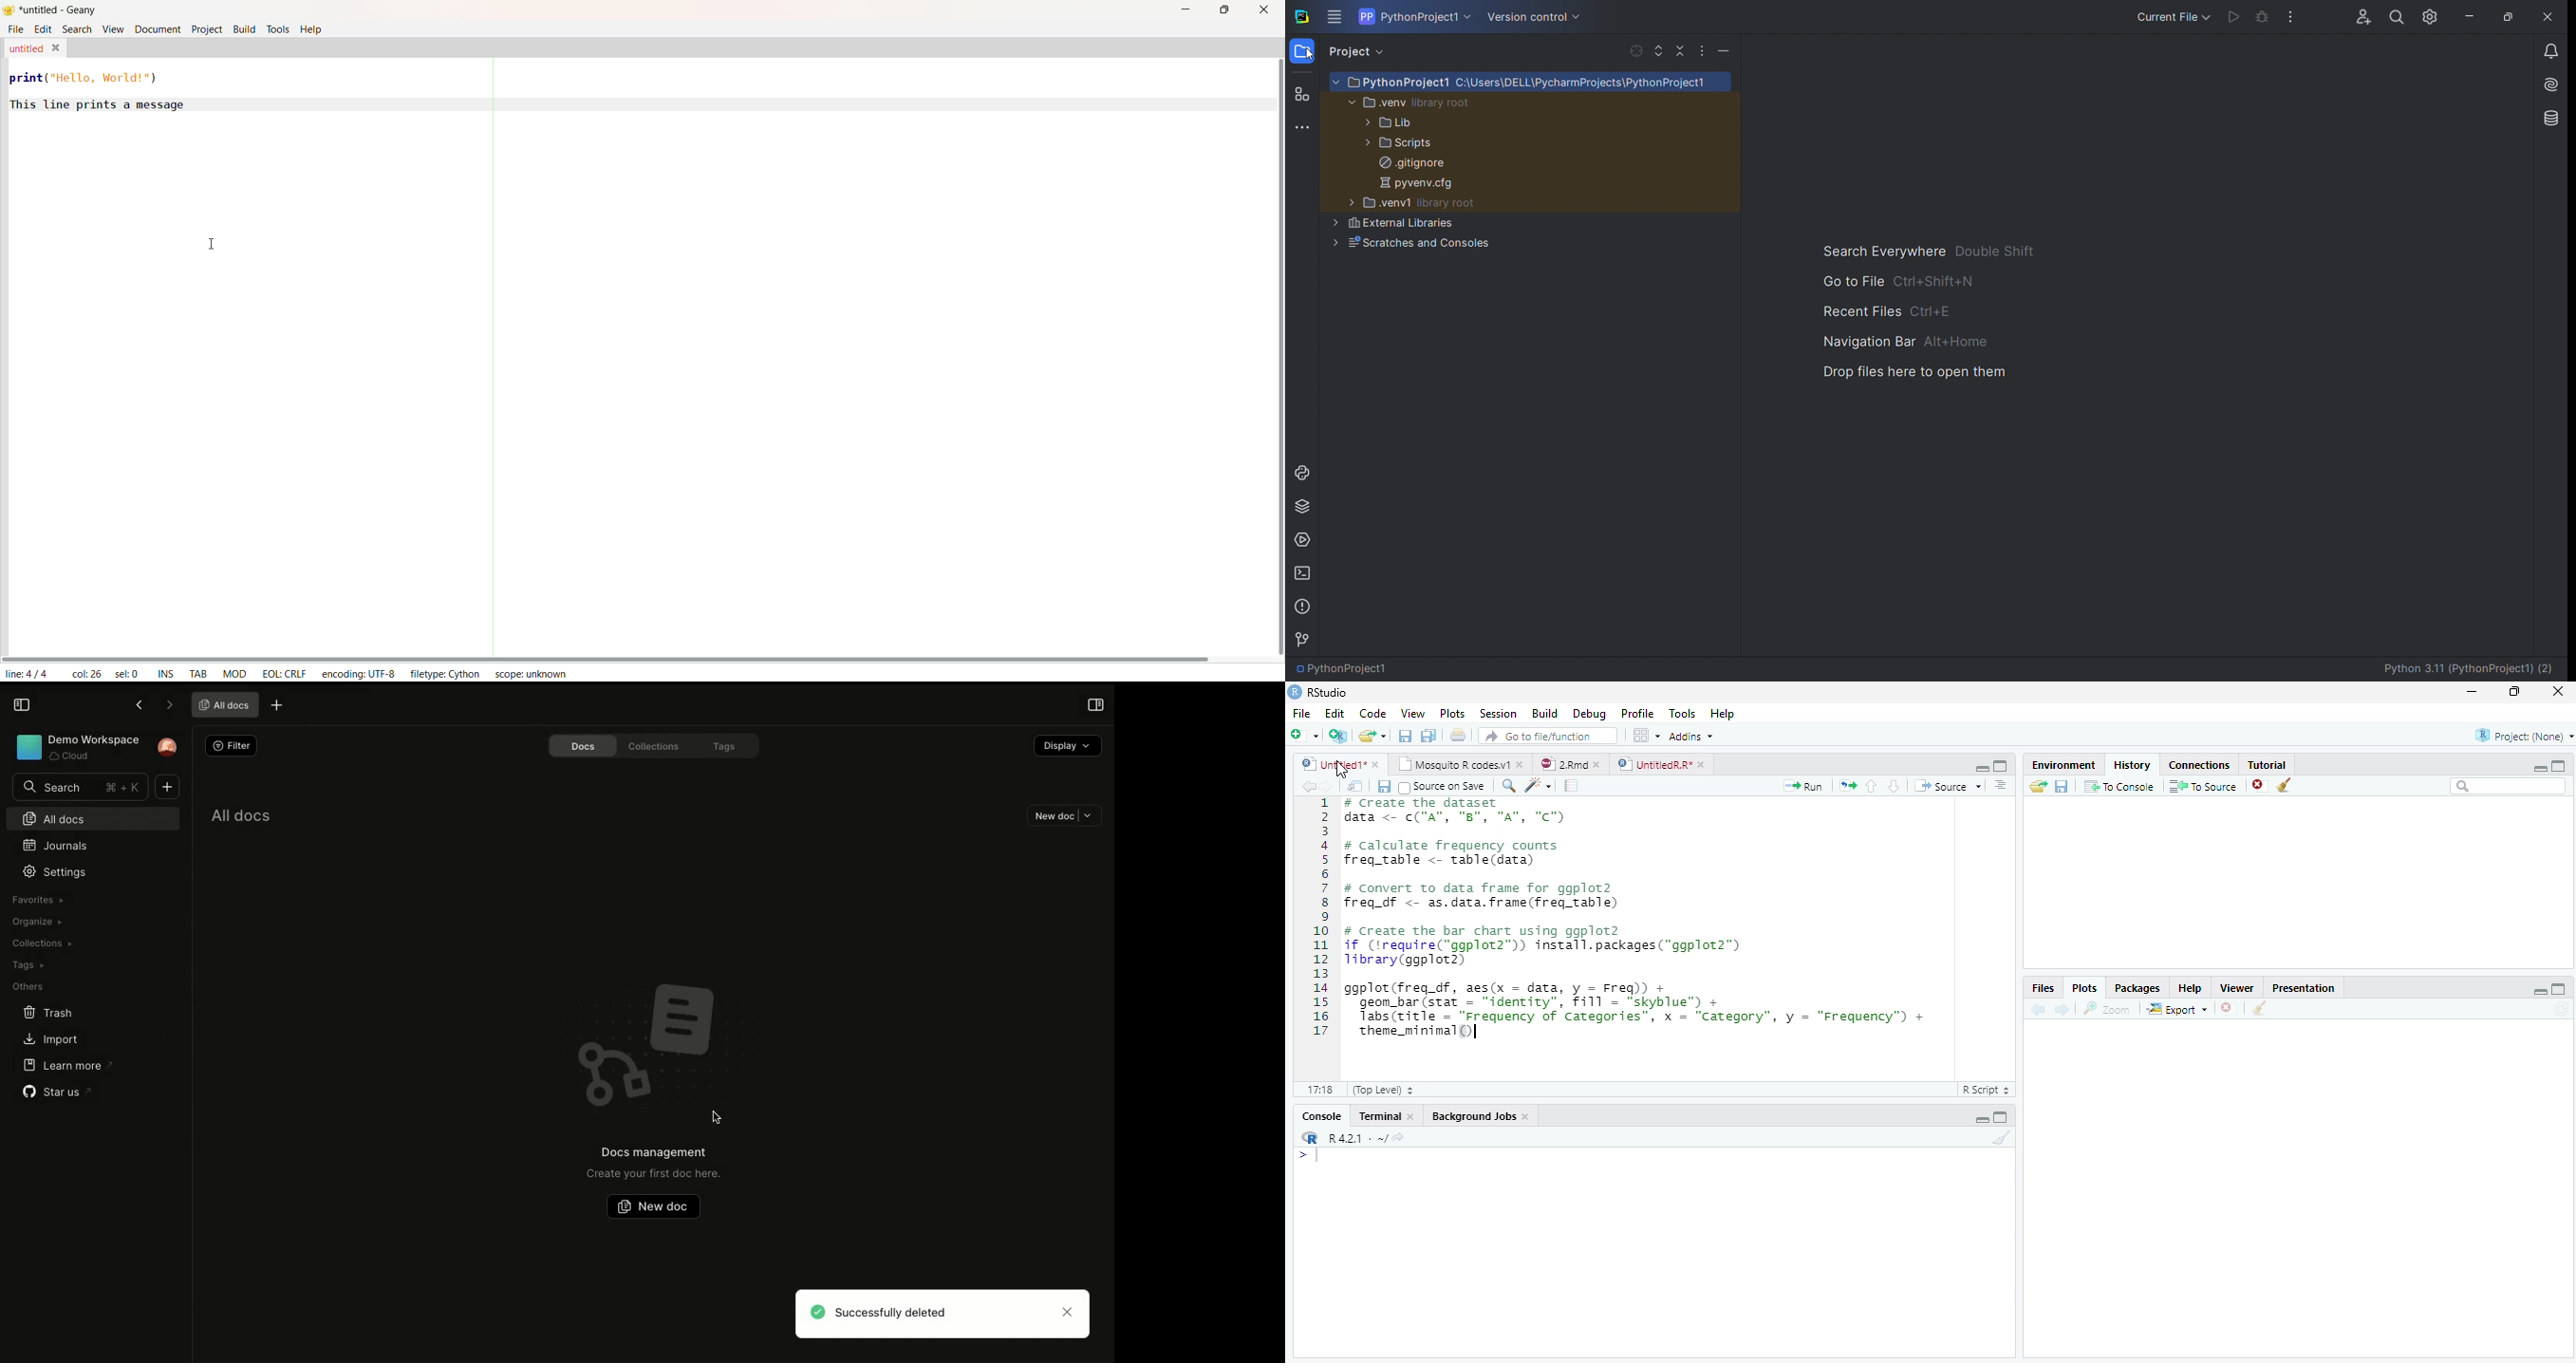  What do you see at coordinates (1693, 737) in the screenshot?
I see `Addins` at bounding box center [1693, 737].